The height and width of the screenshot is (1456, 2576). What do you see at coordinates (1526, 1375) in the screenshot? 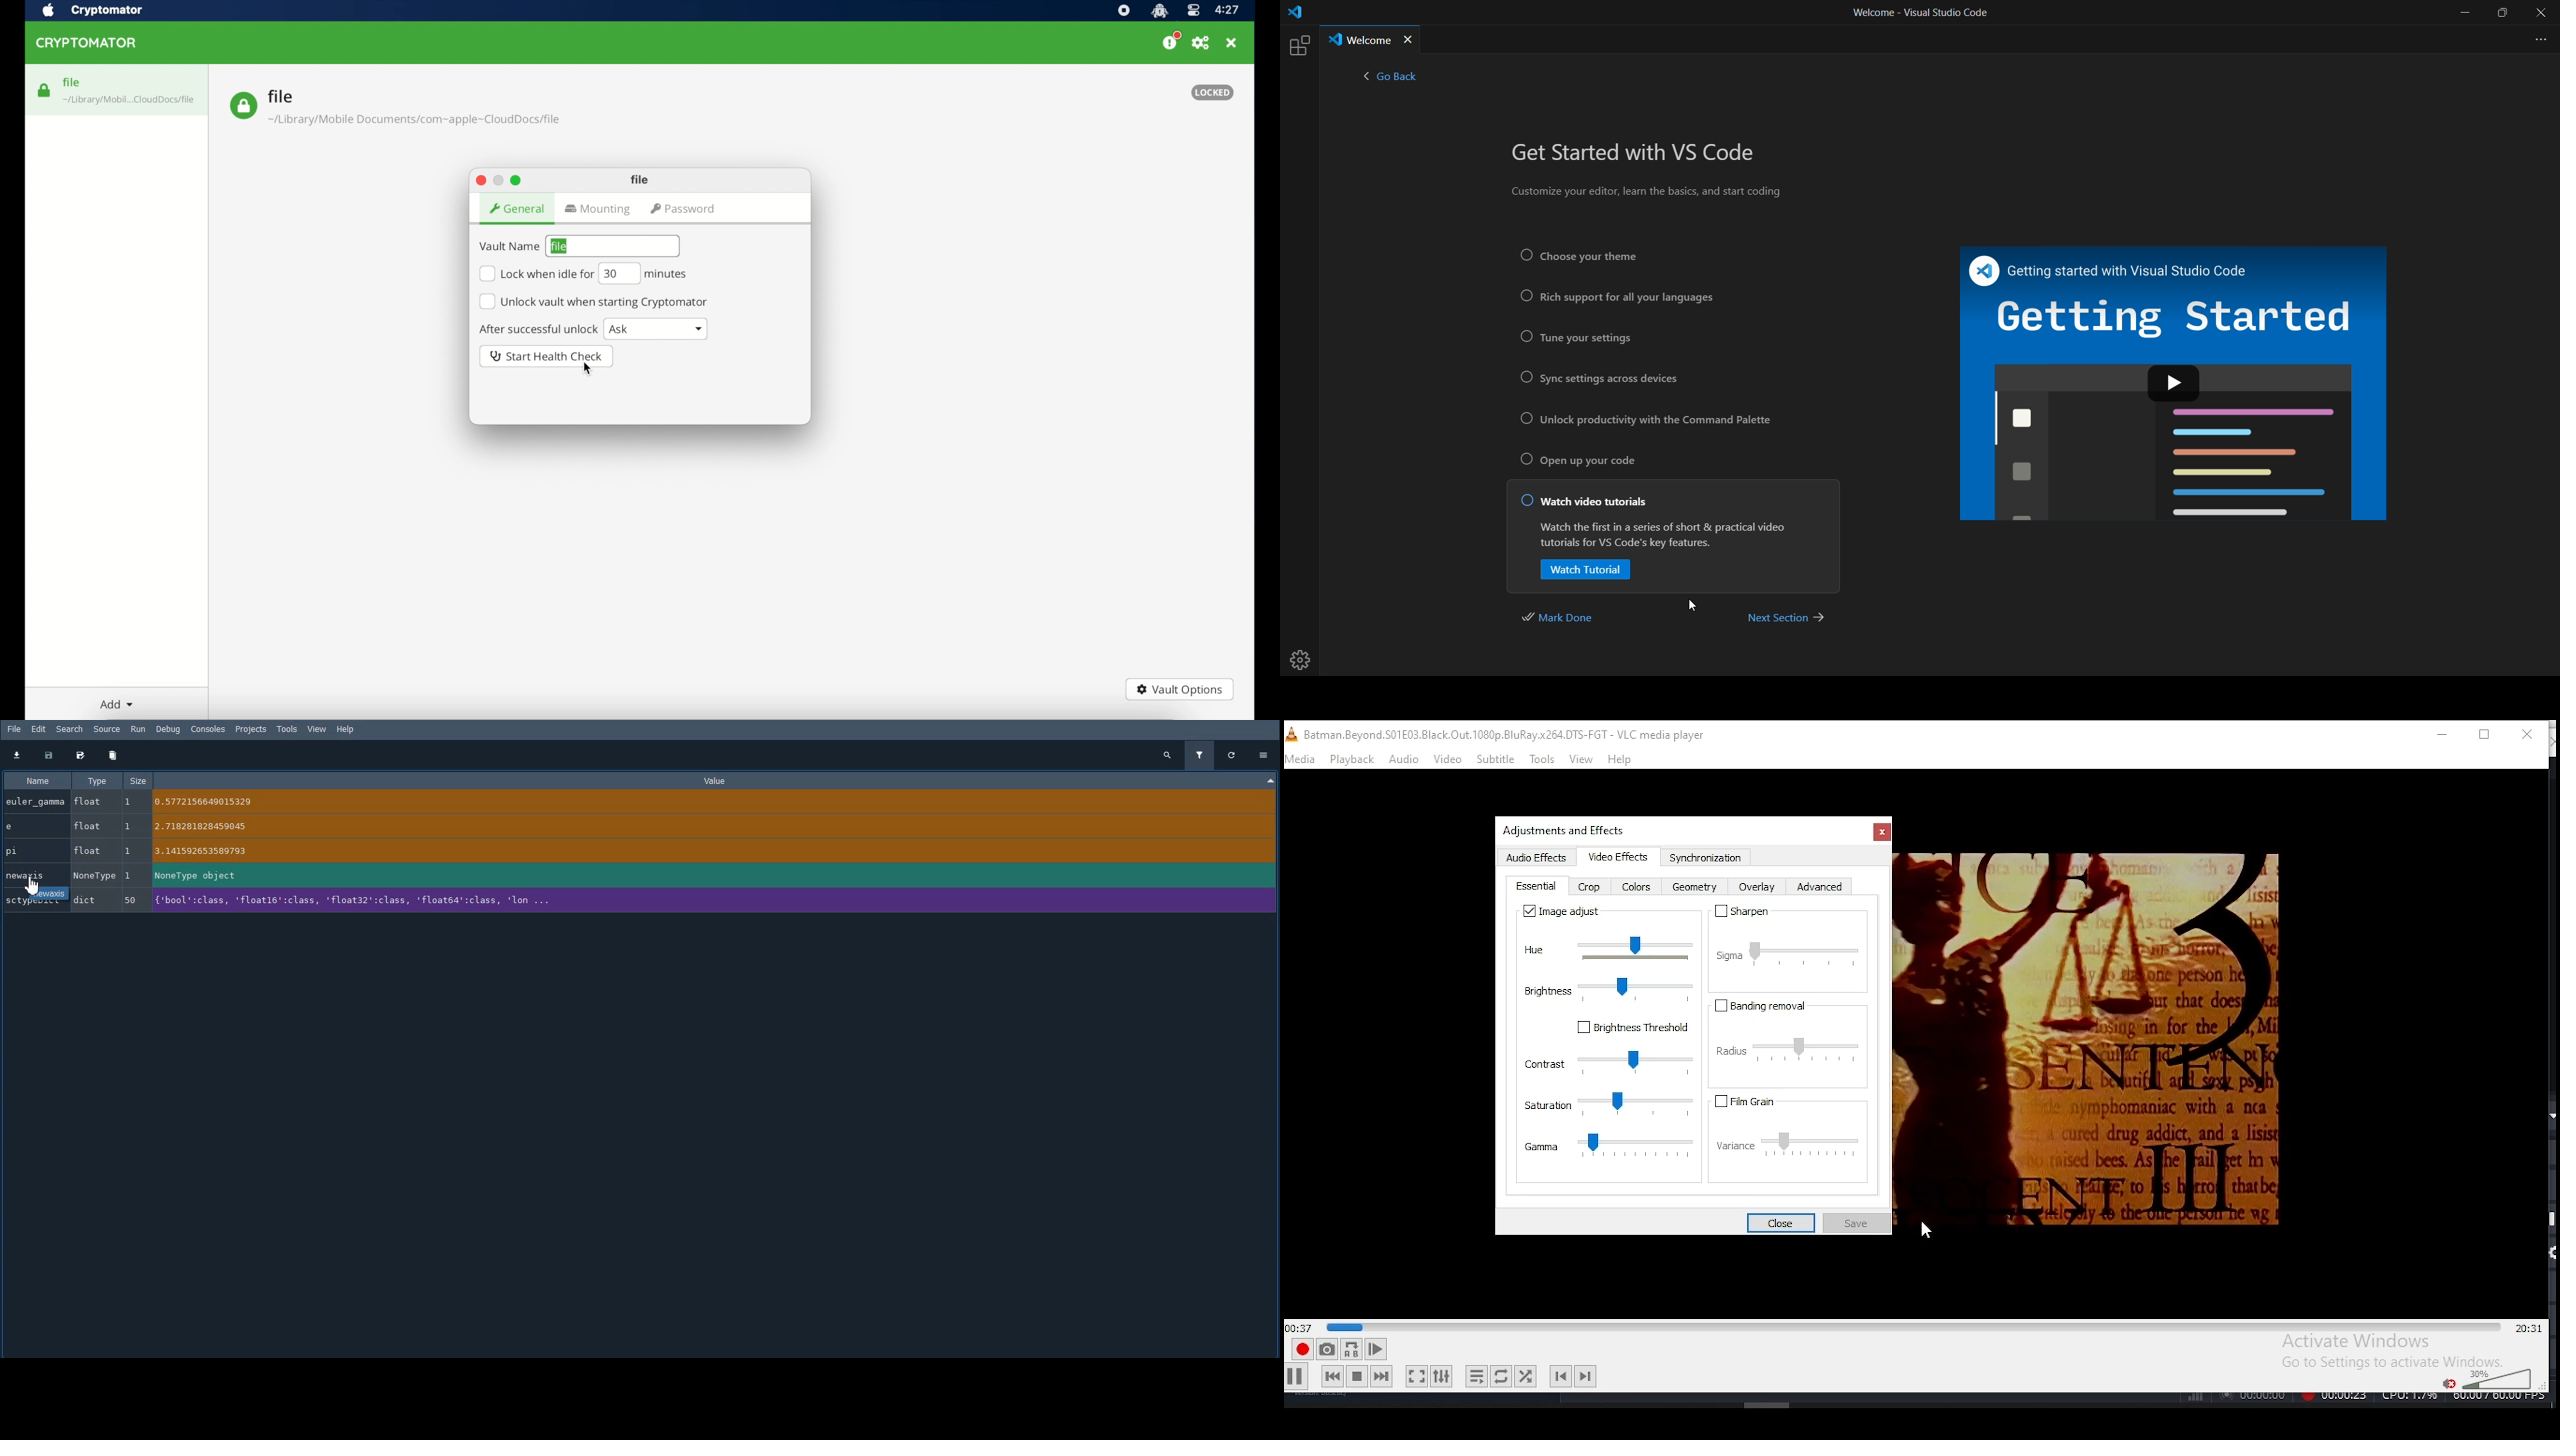
I see `random` at bounding box center [1526, 1375].